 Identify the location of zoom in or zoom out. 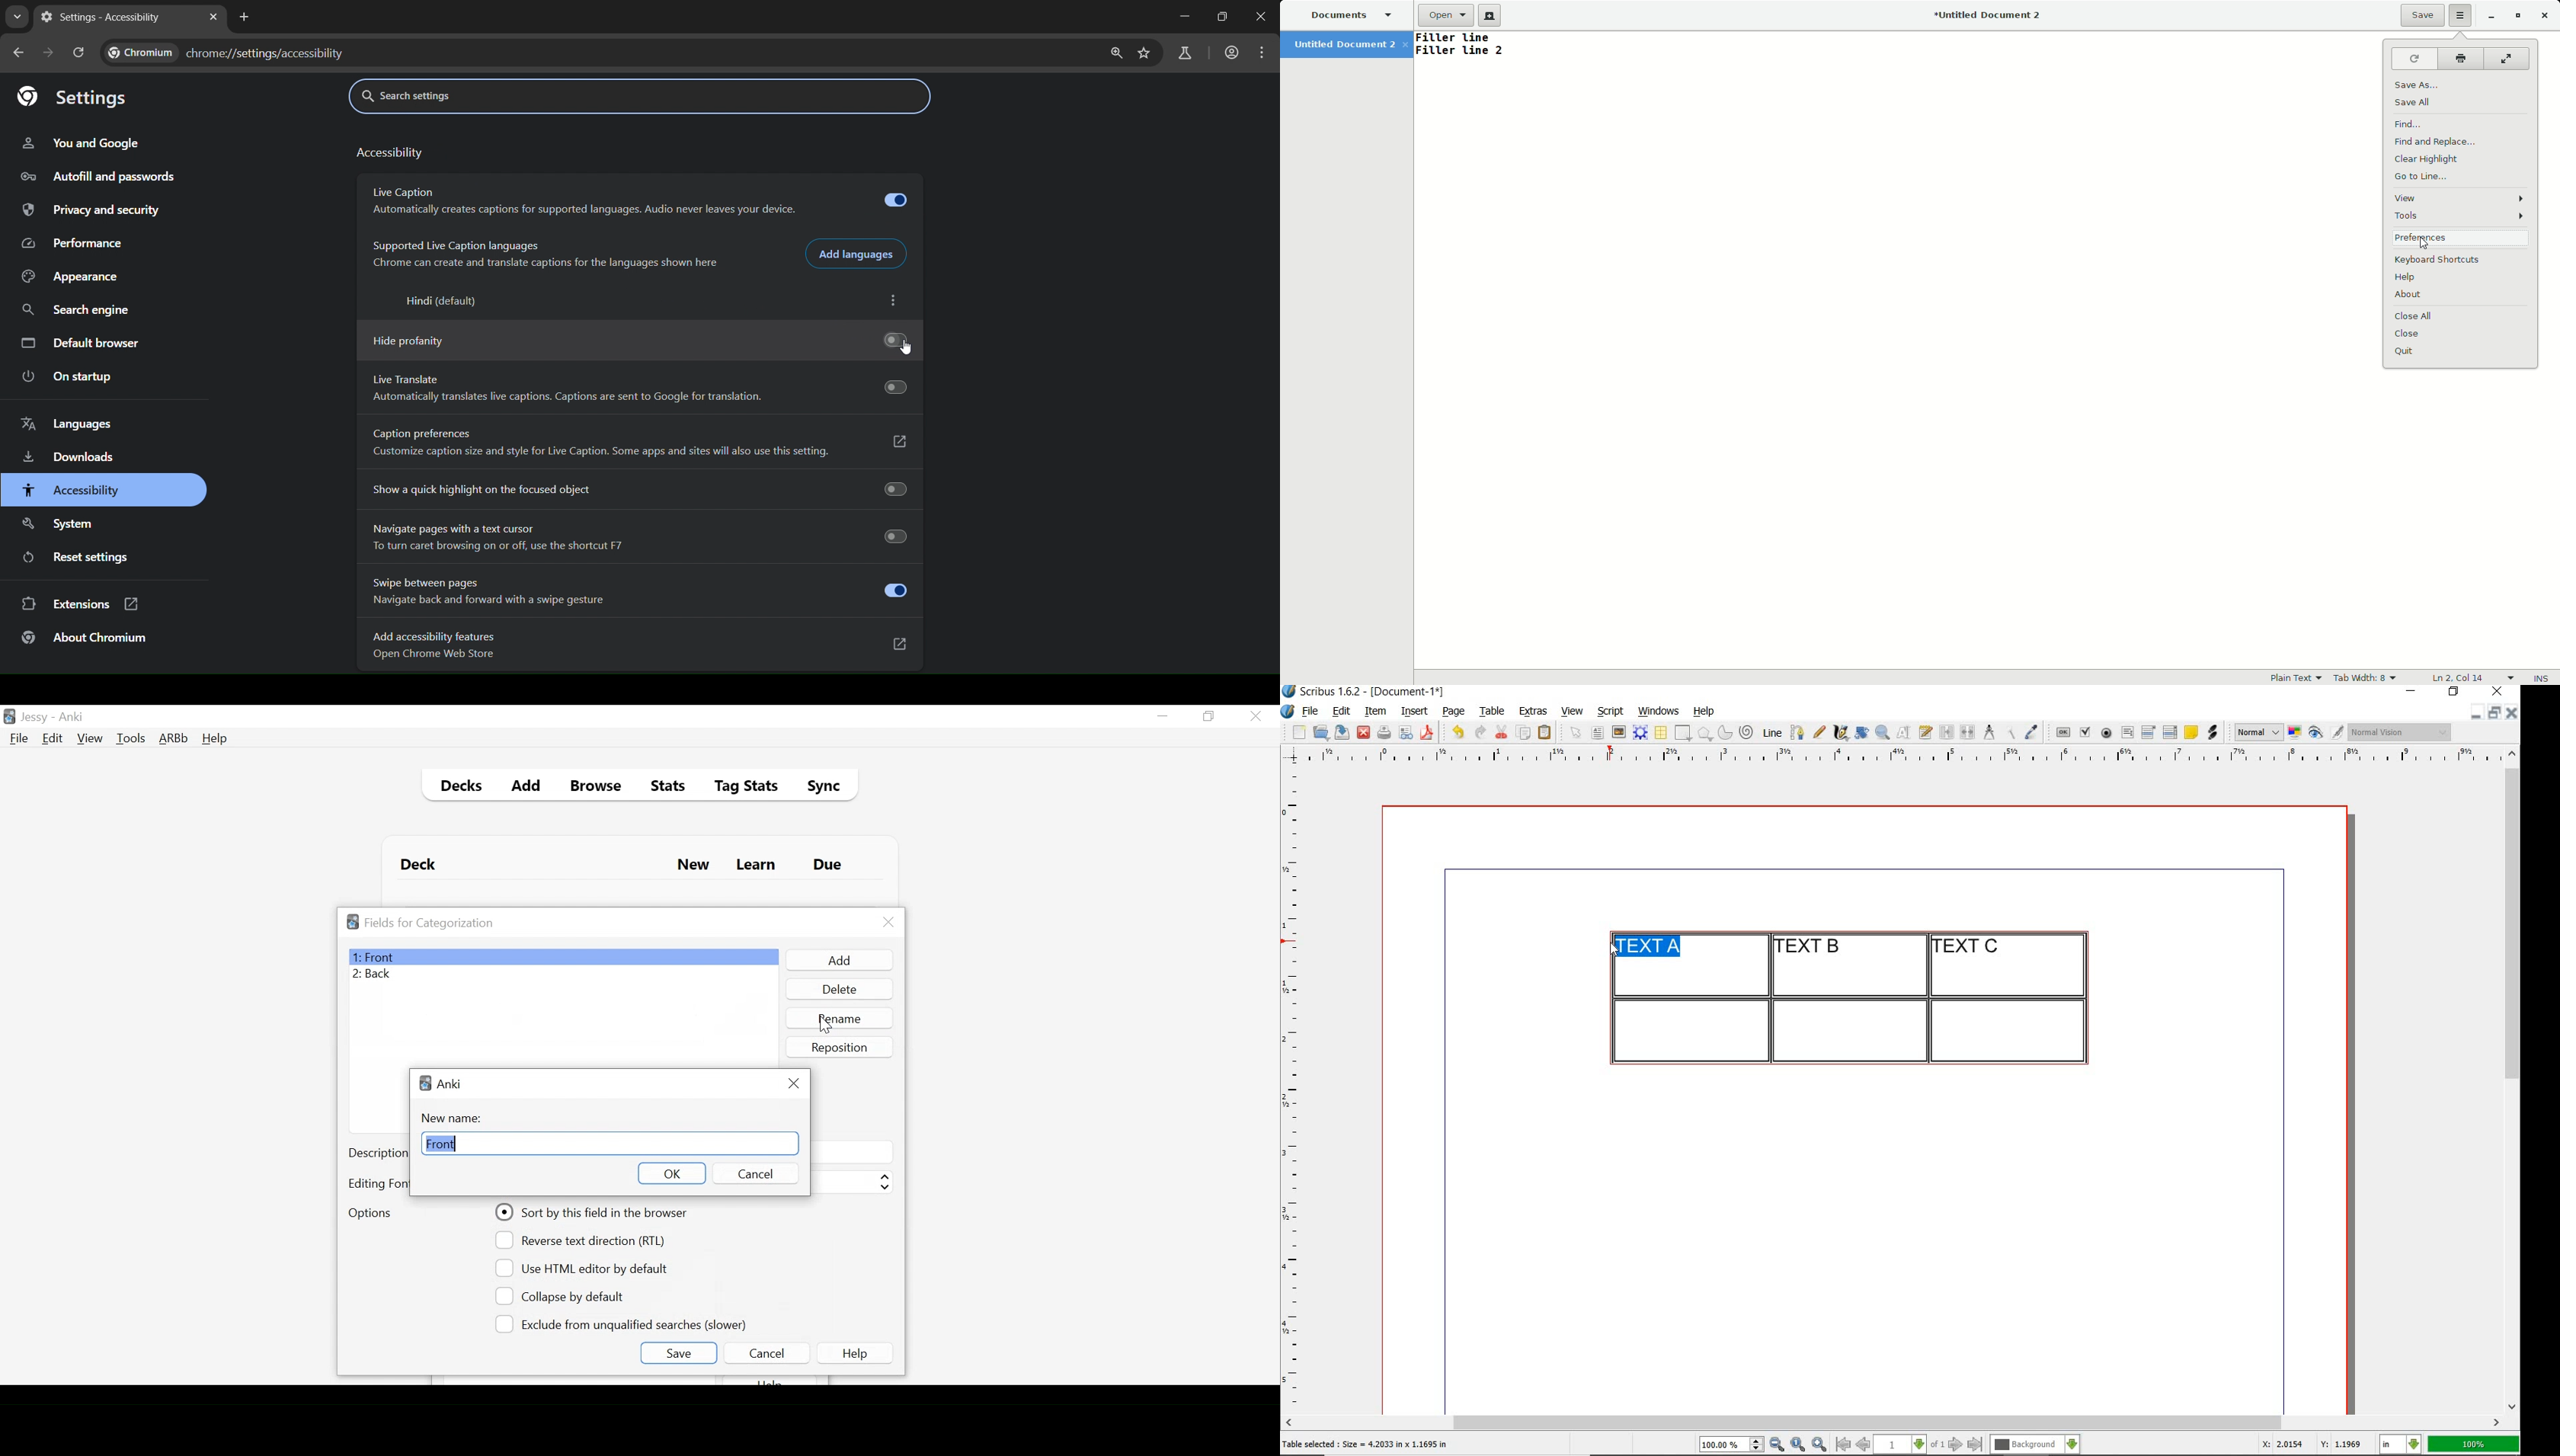
(1883, 732).